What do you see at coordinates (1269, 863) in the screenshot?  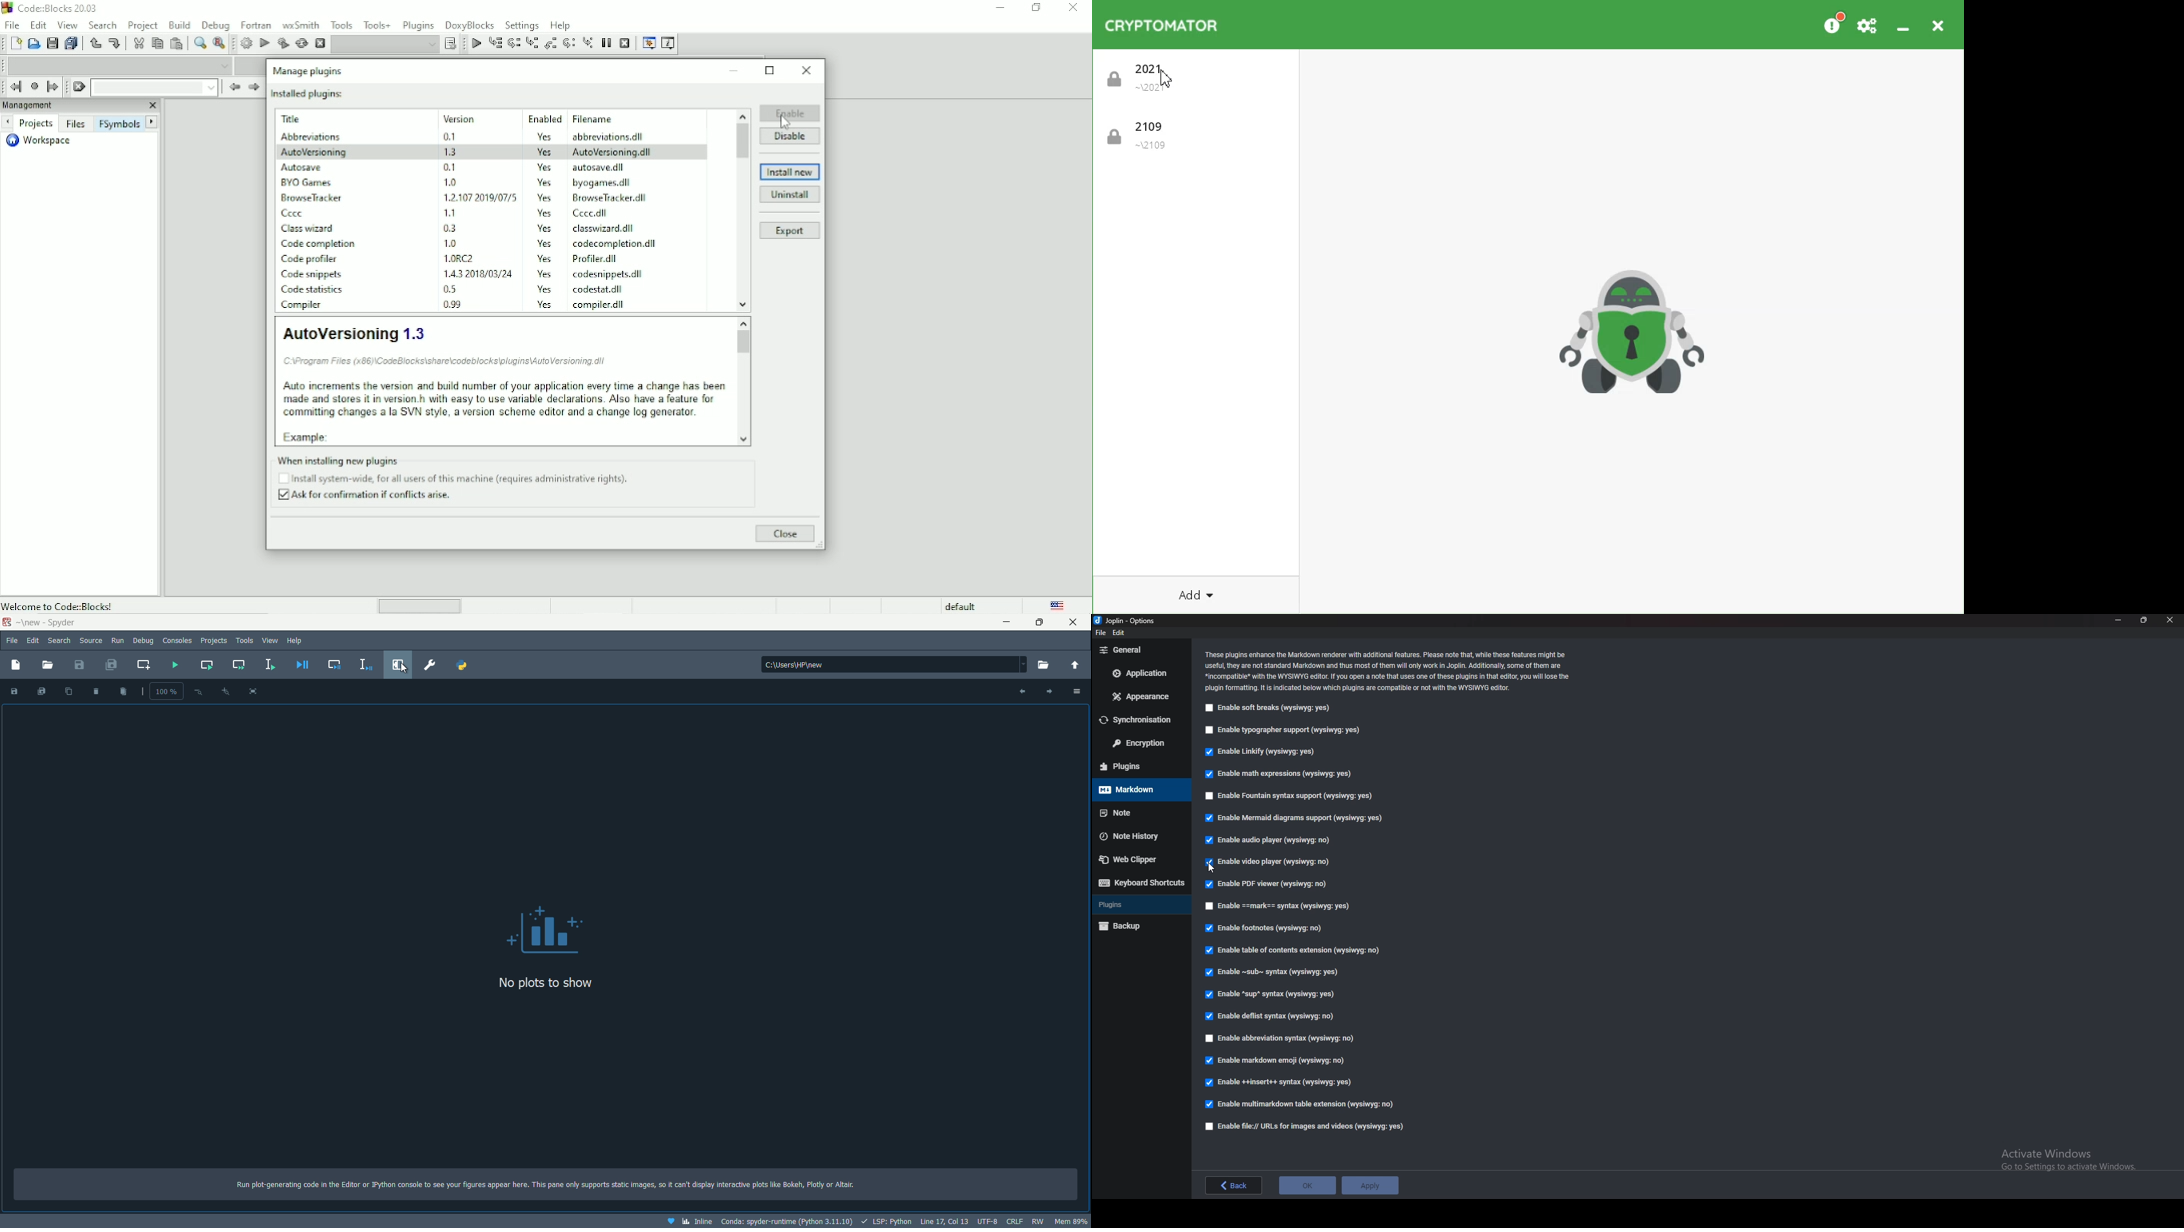 I see `Enable video player (wysiqyg:no)` at bounding box center [1269, 863].